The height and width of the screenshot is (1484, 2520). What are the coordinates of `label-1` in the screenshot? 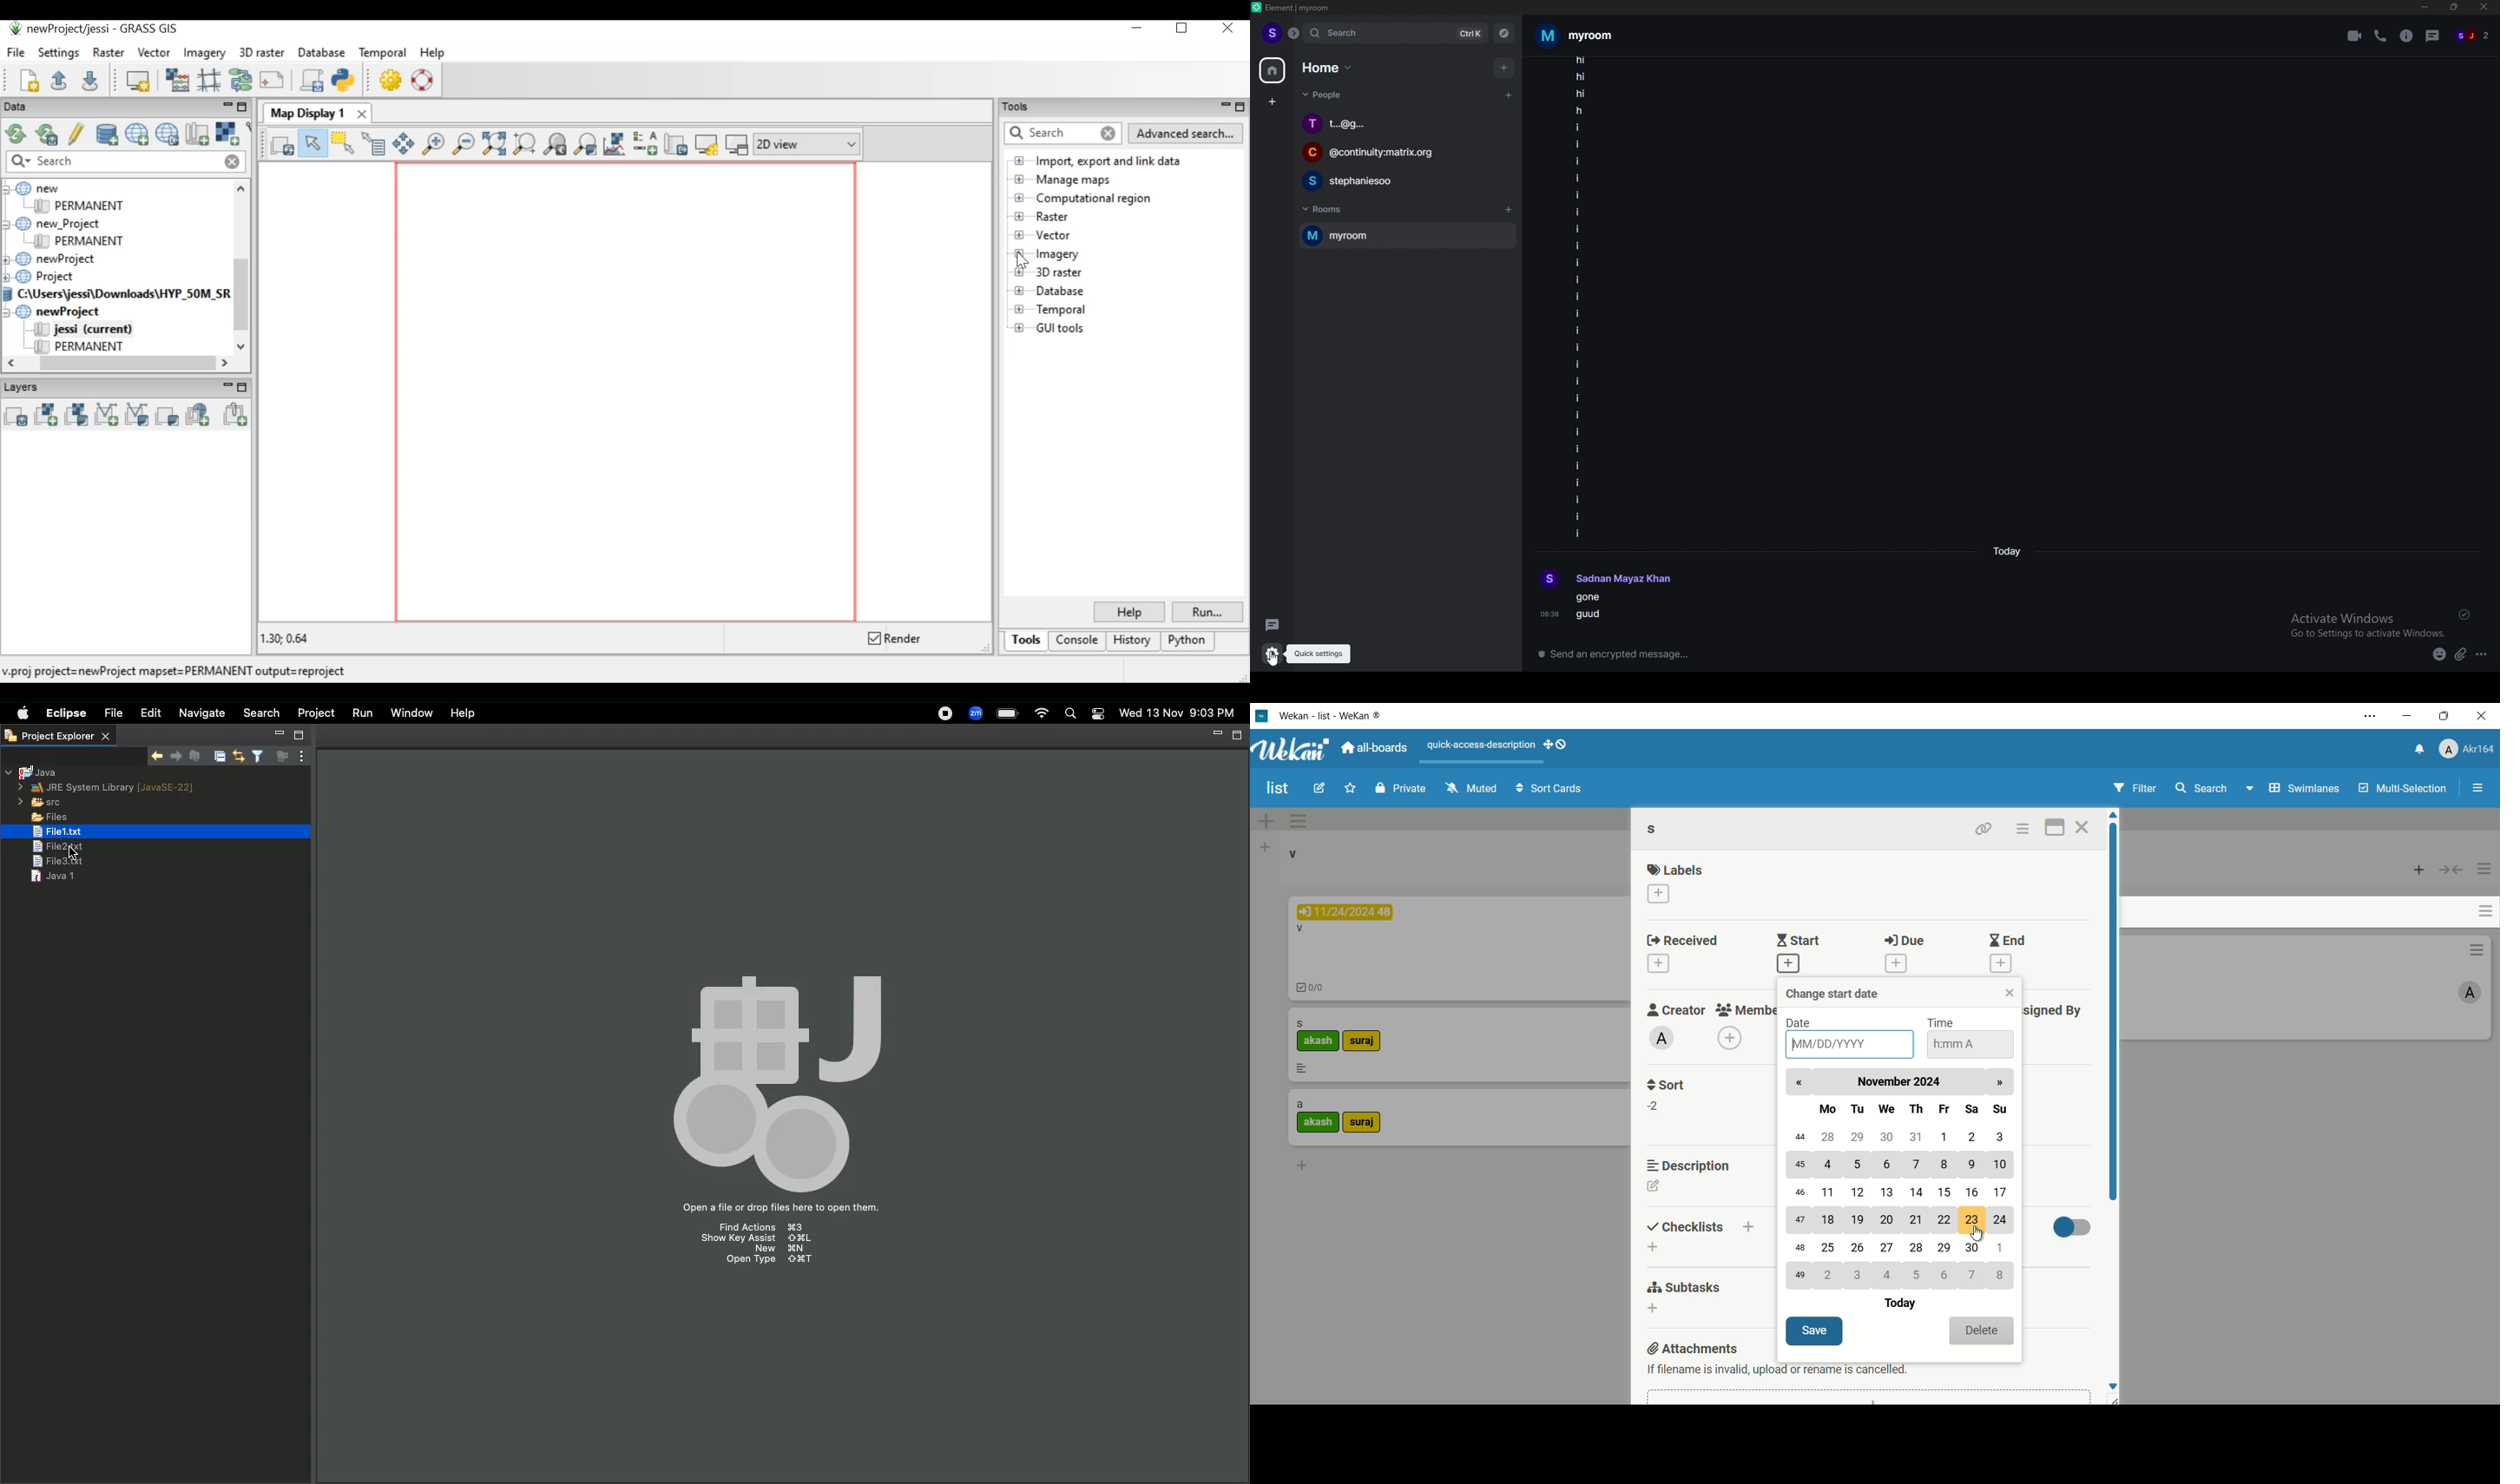 It's located at (1318, 1041).